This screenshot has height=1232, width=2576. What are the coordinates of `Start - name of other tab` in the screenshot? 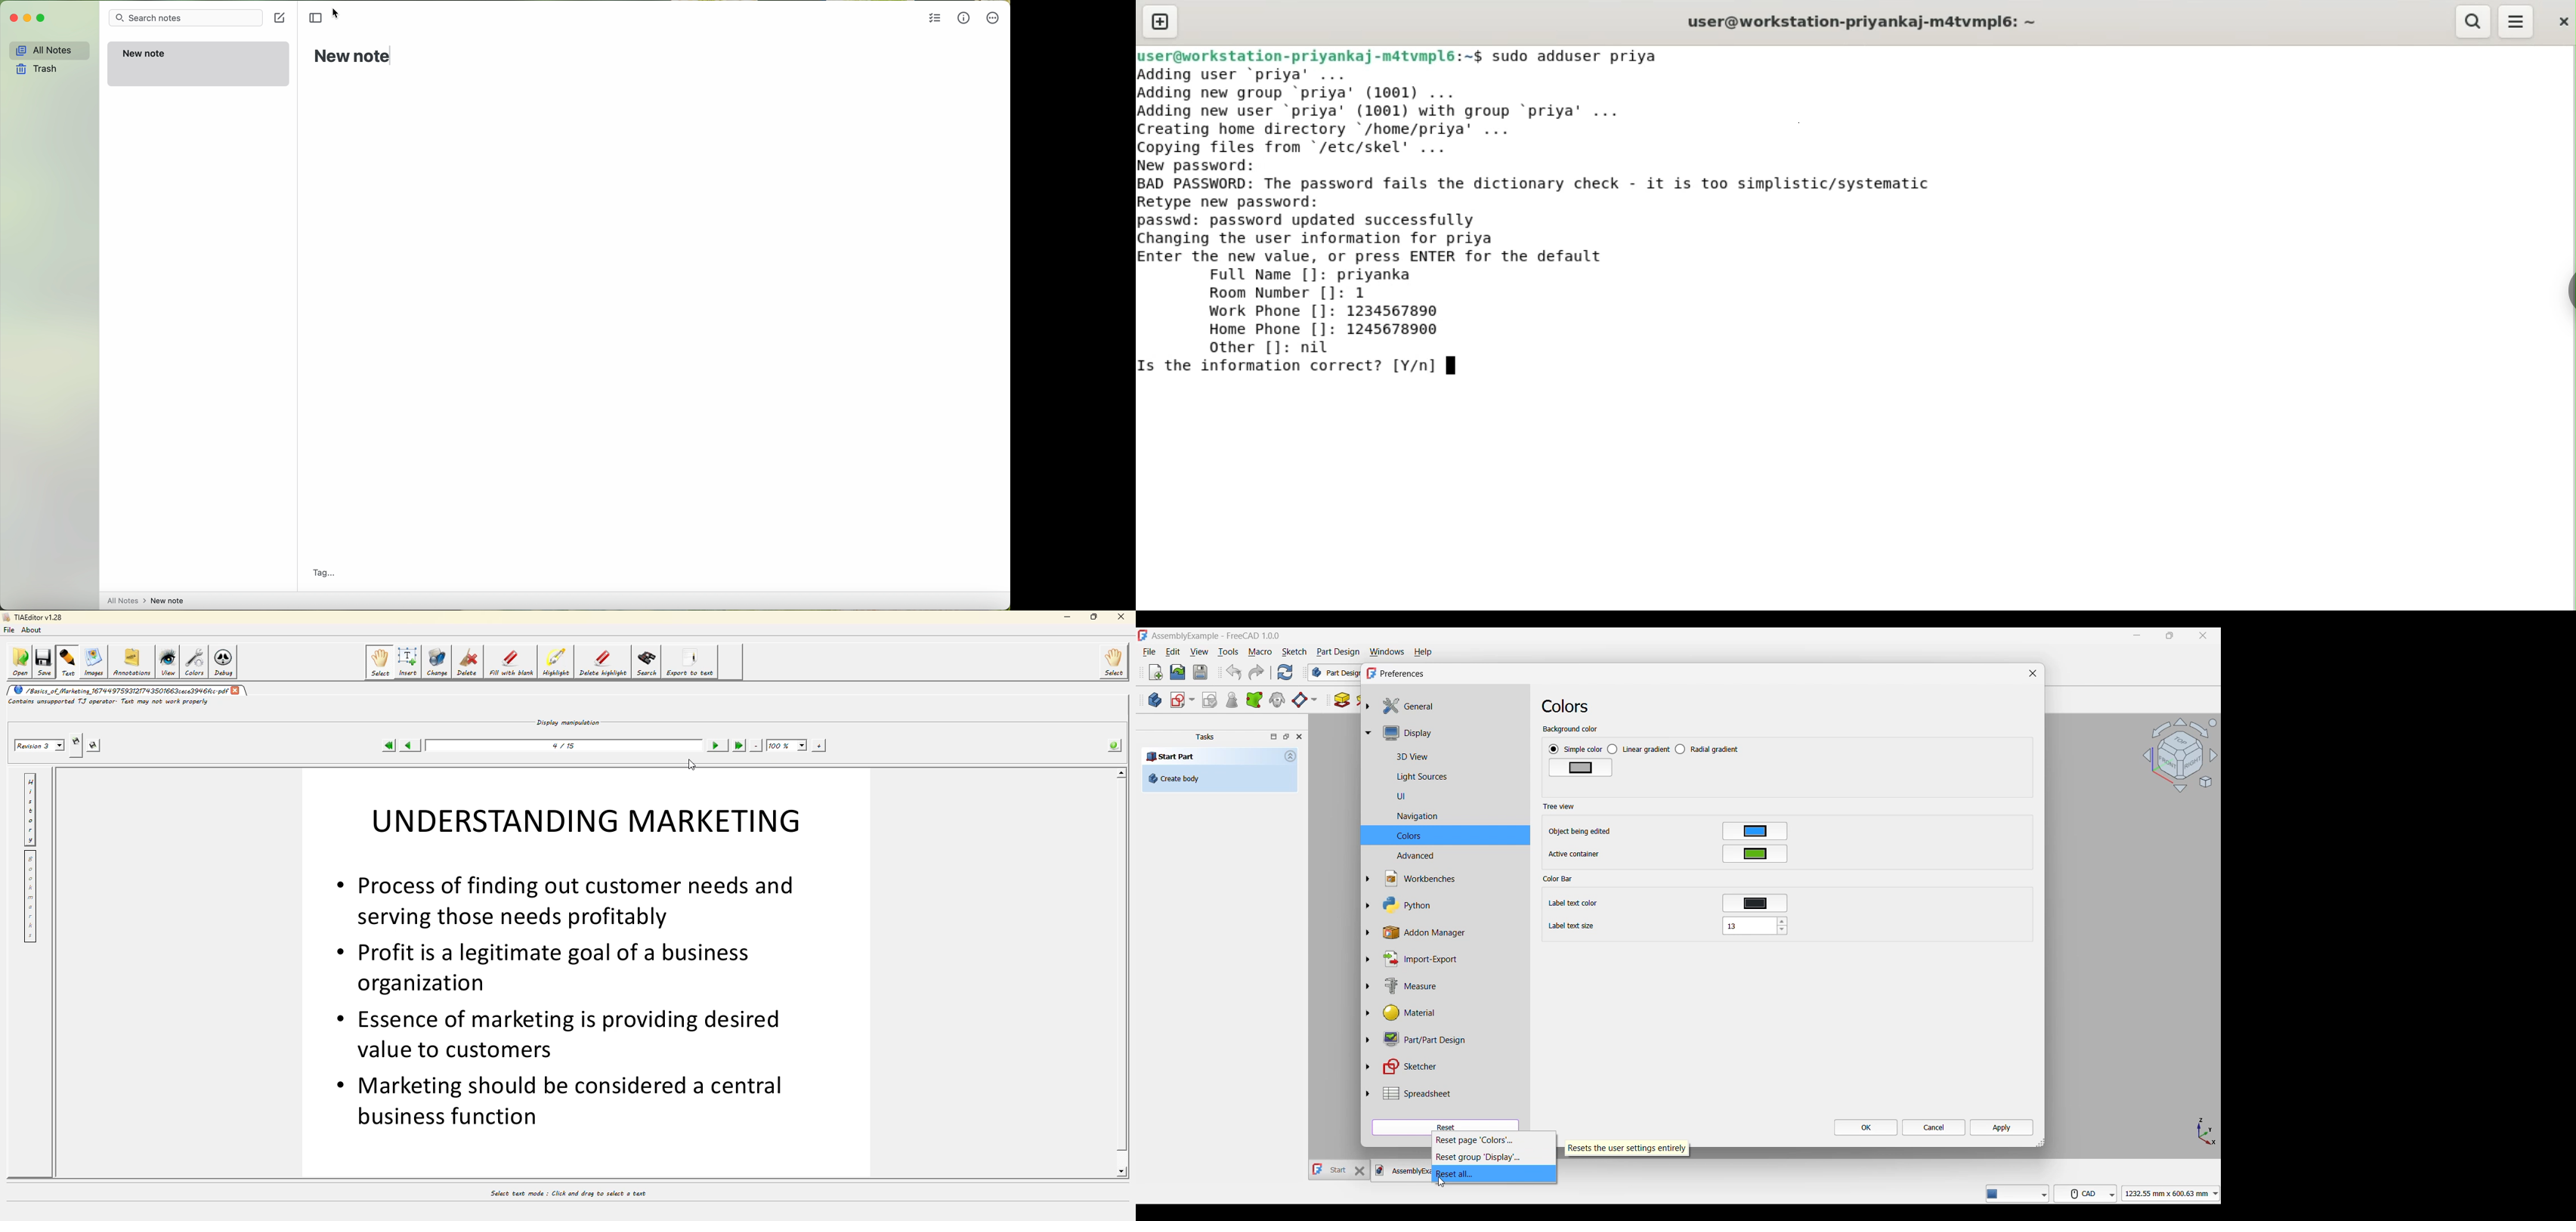 It's located at (1330, 1170).